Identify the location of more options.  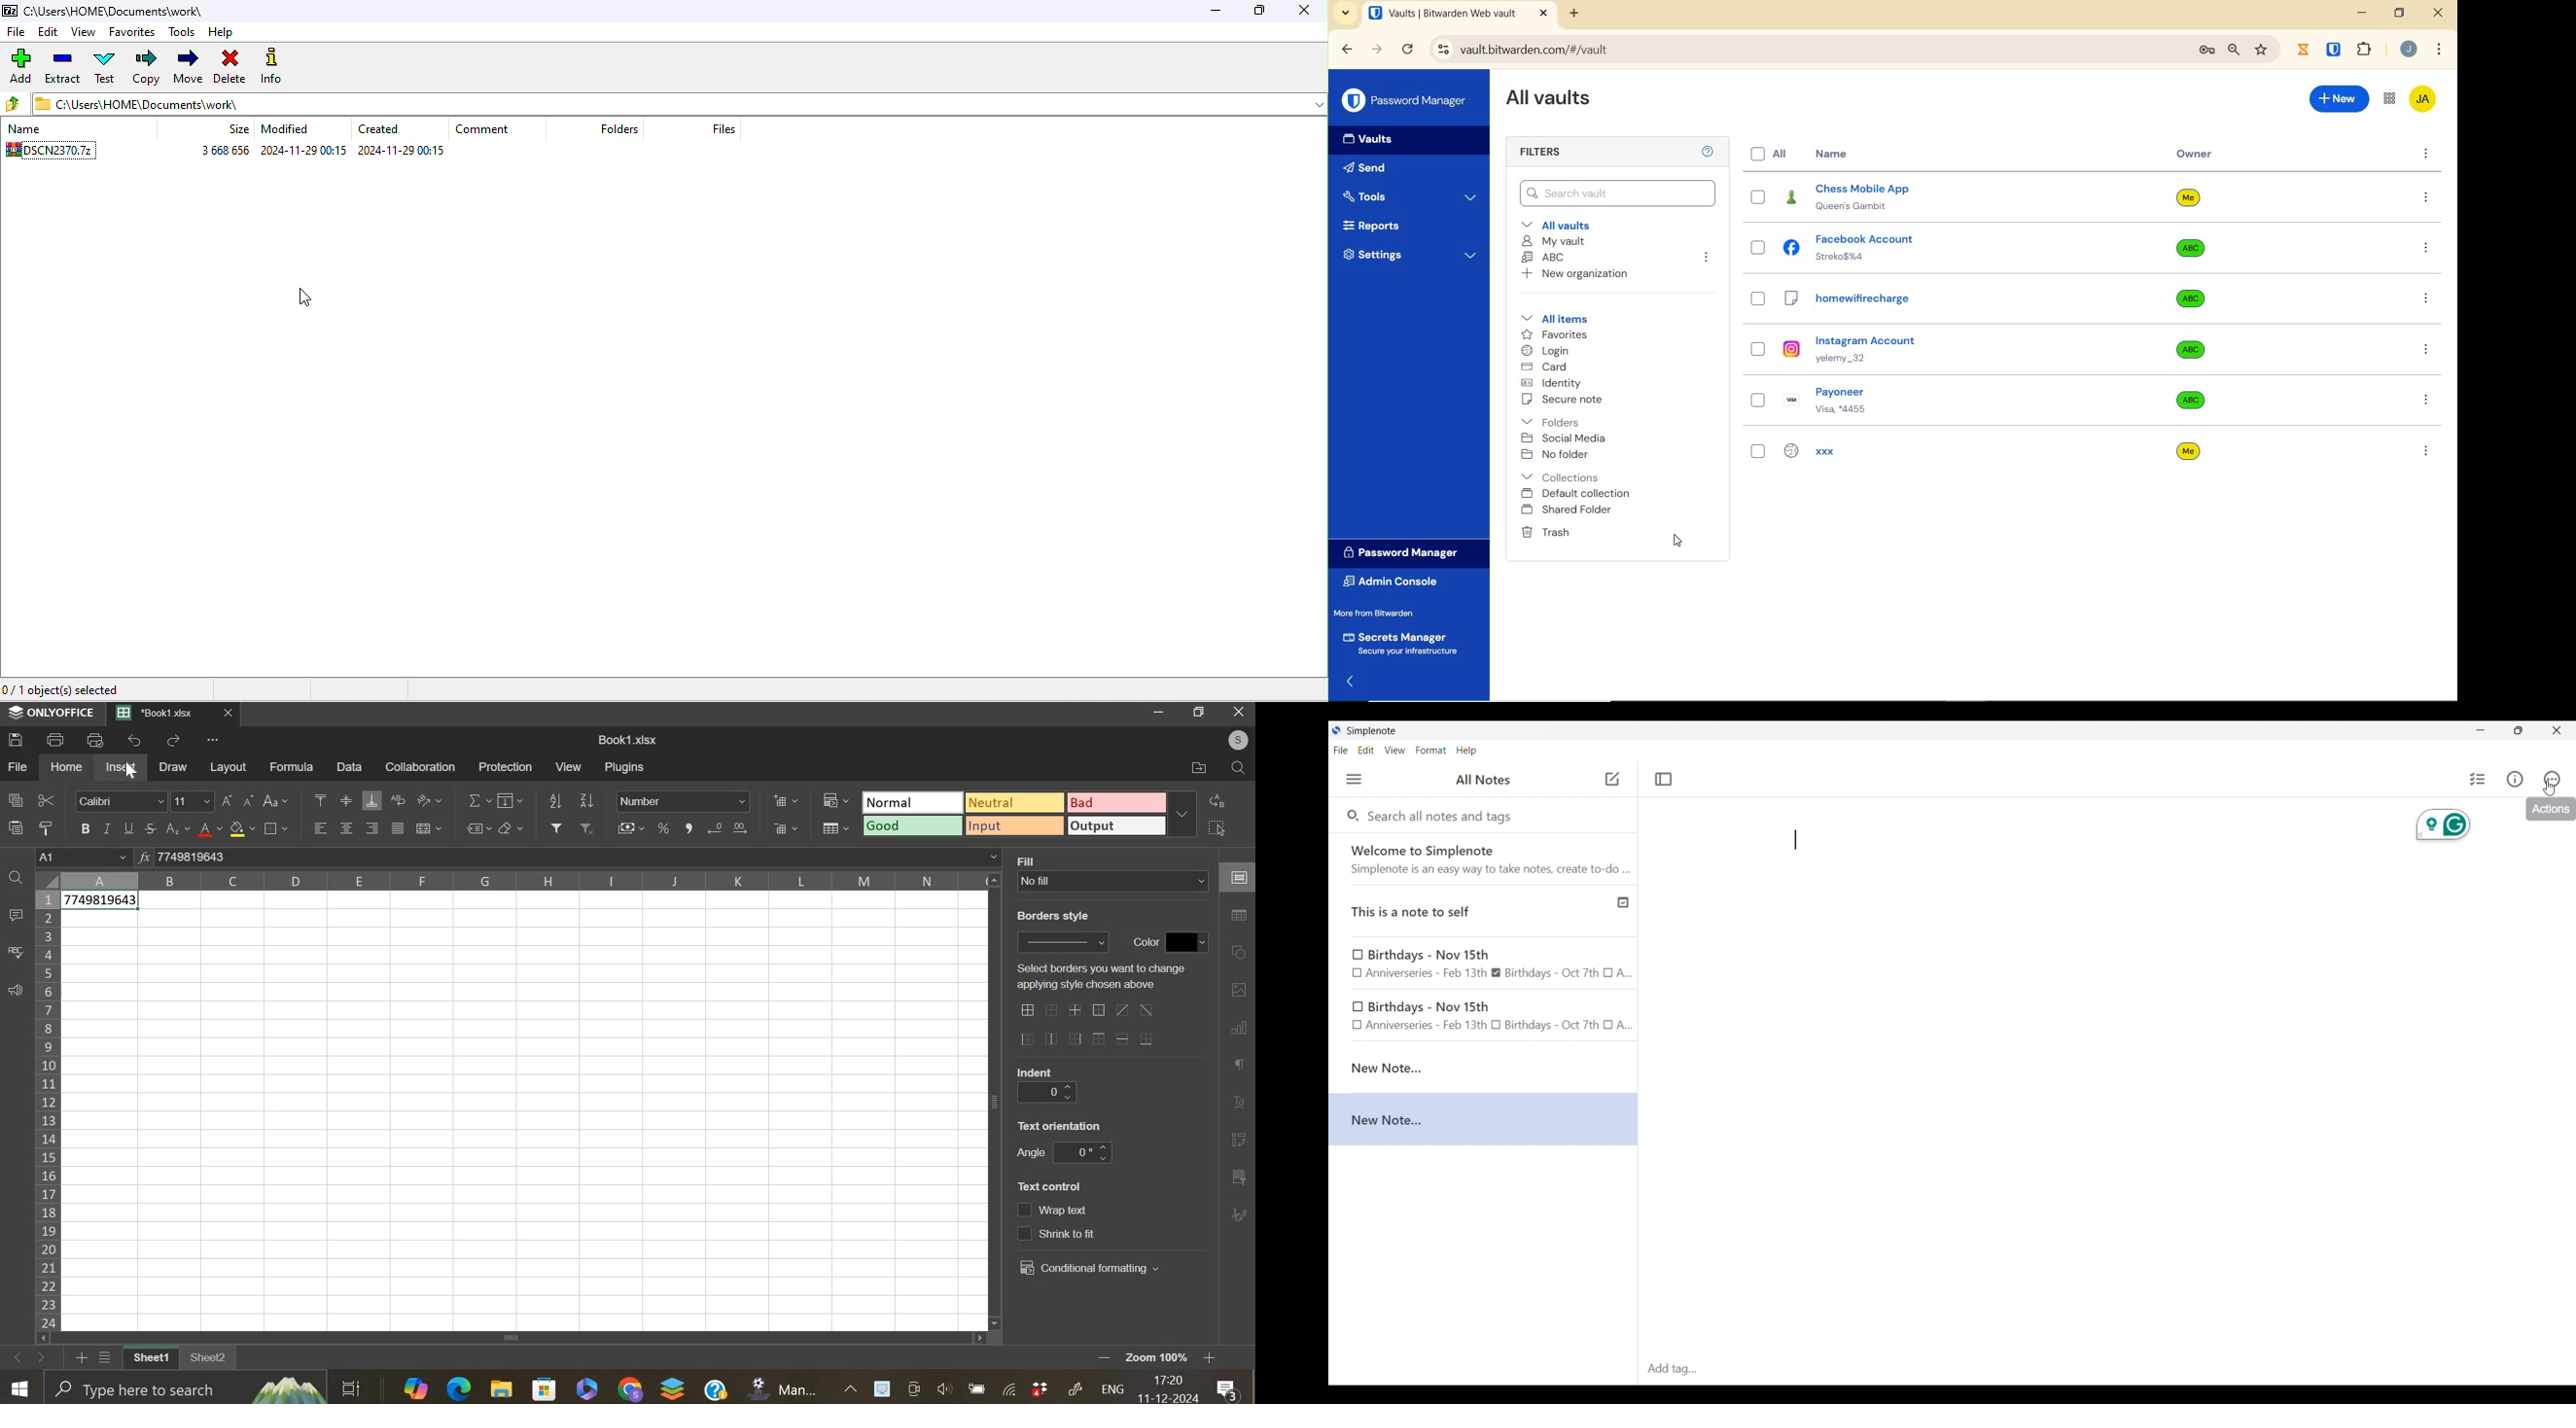
(2427, 401).